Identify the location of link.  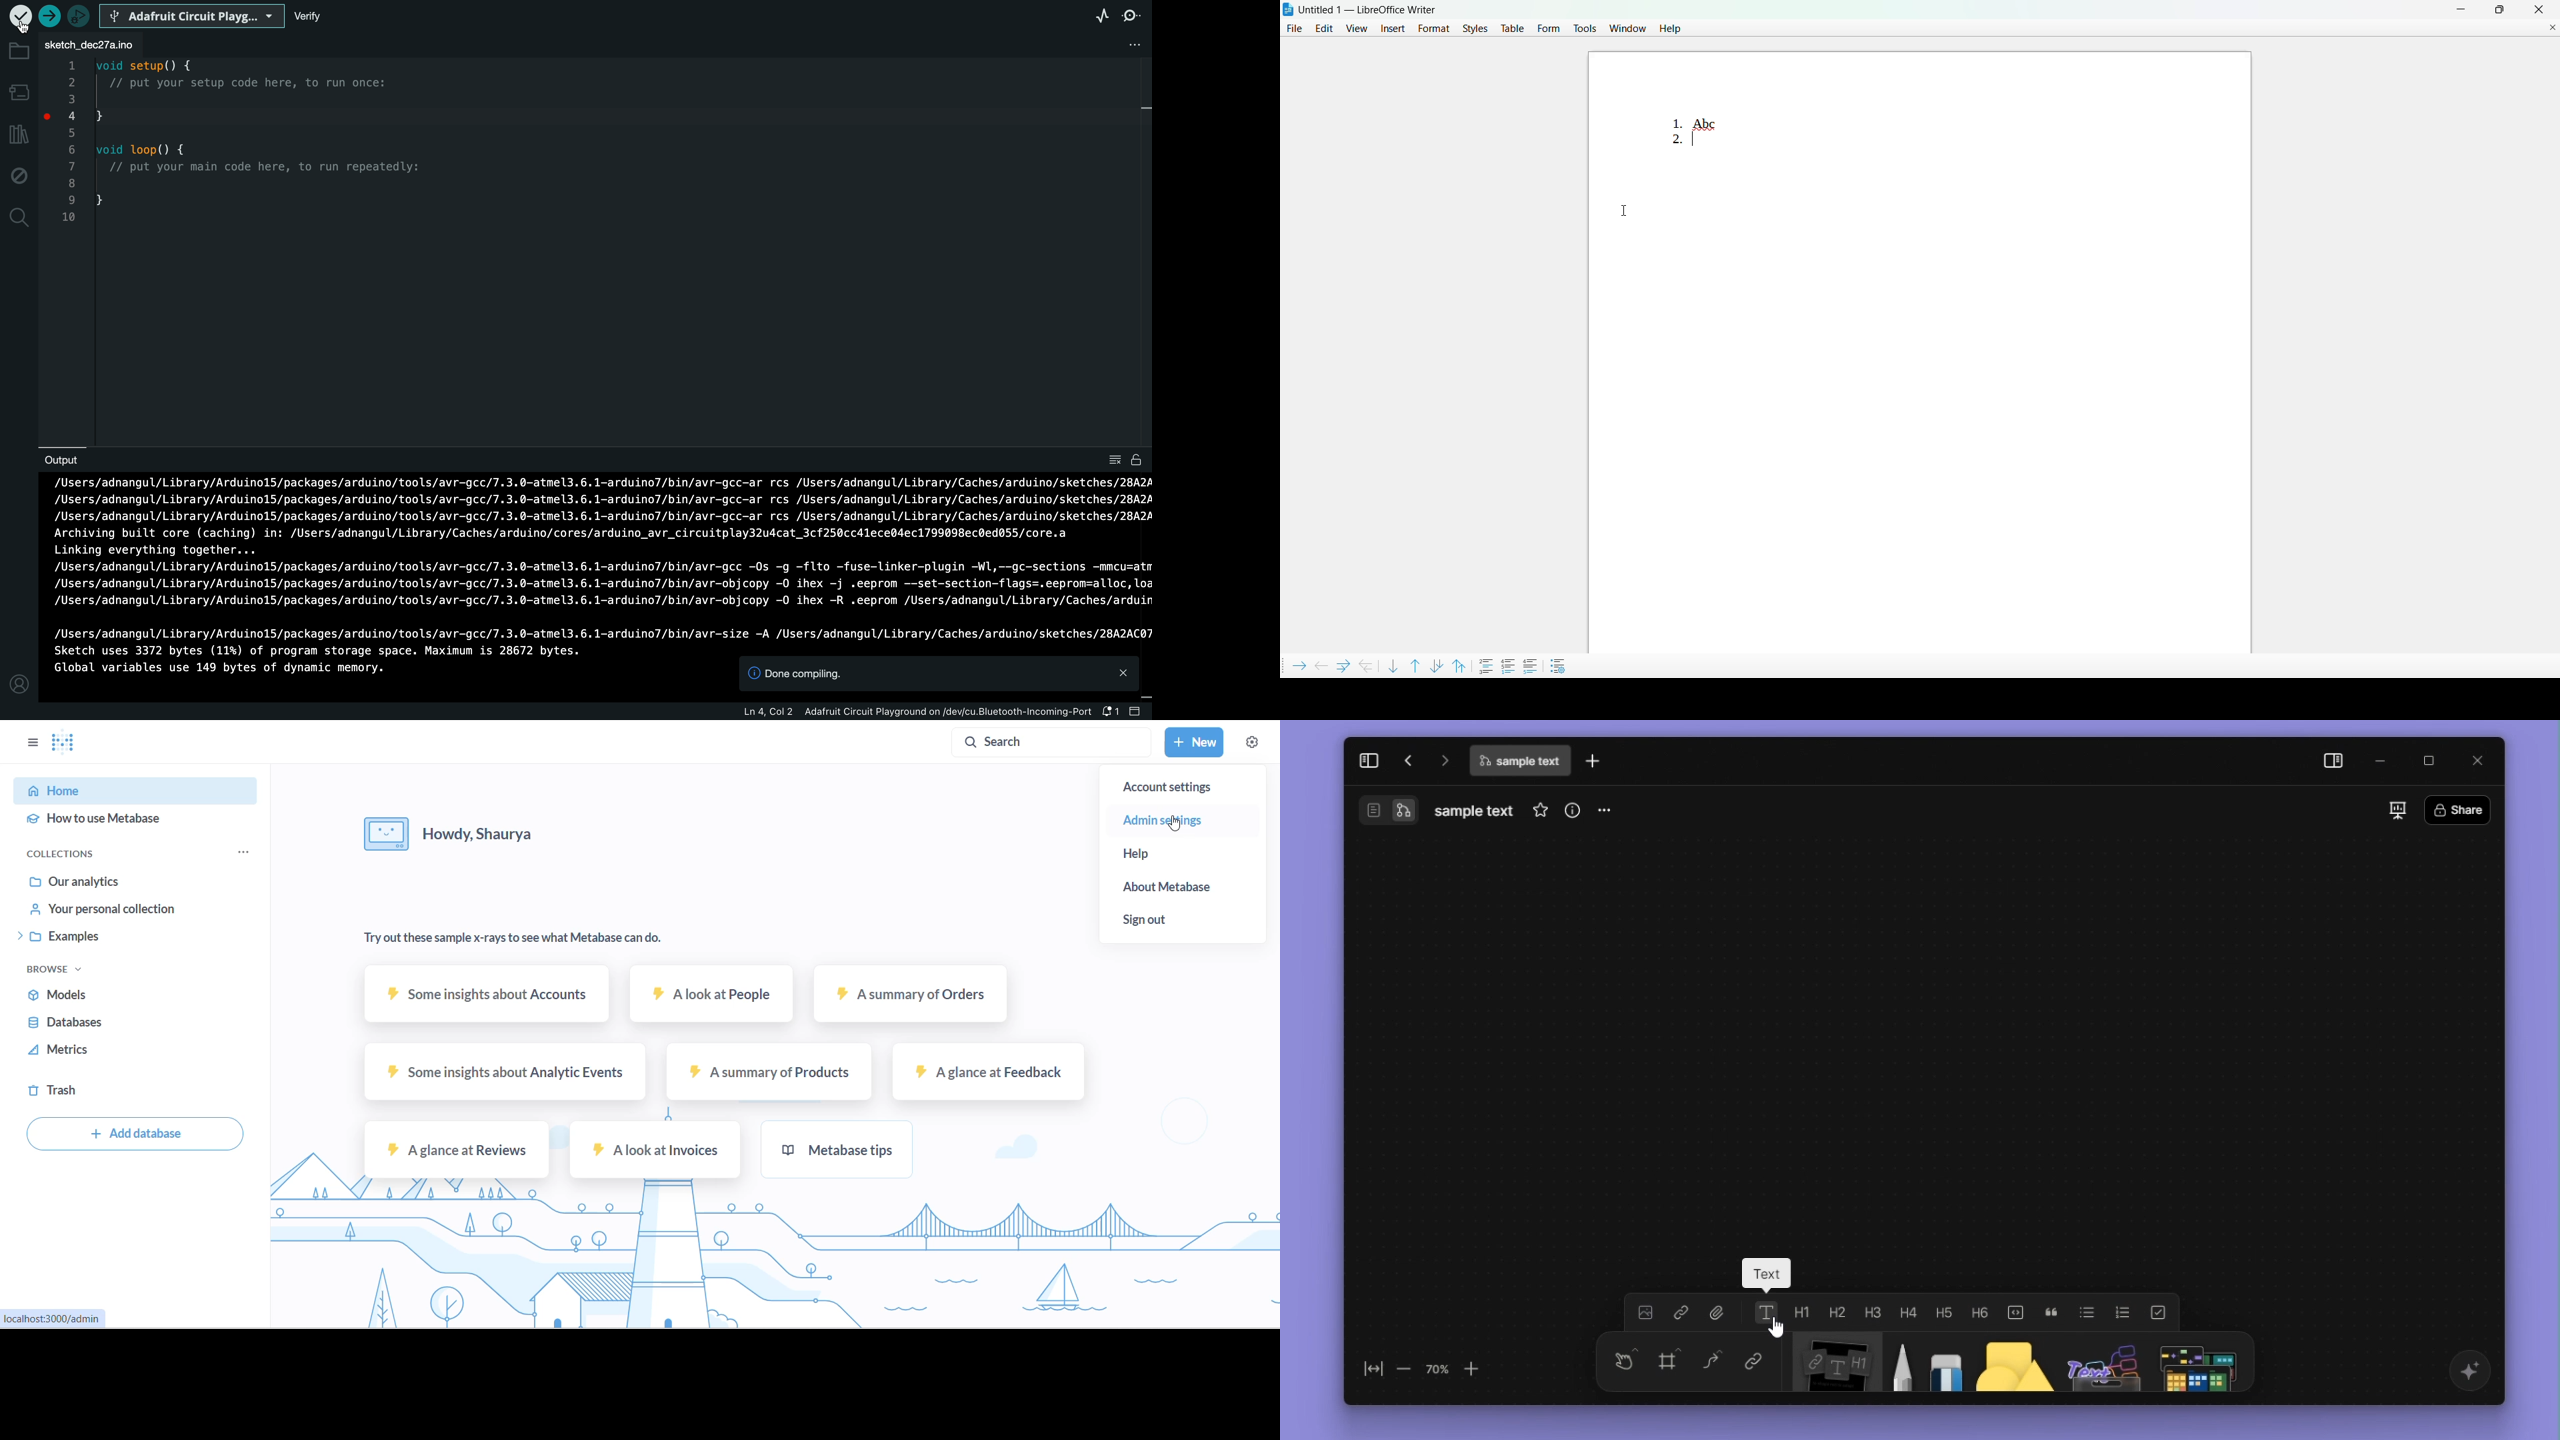
(1680, 1313).